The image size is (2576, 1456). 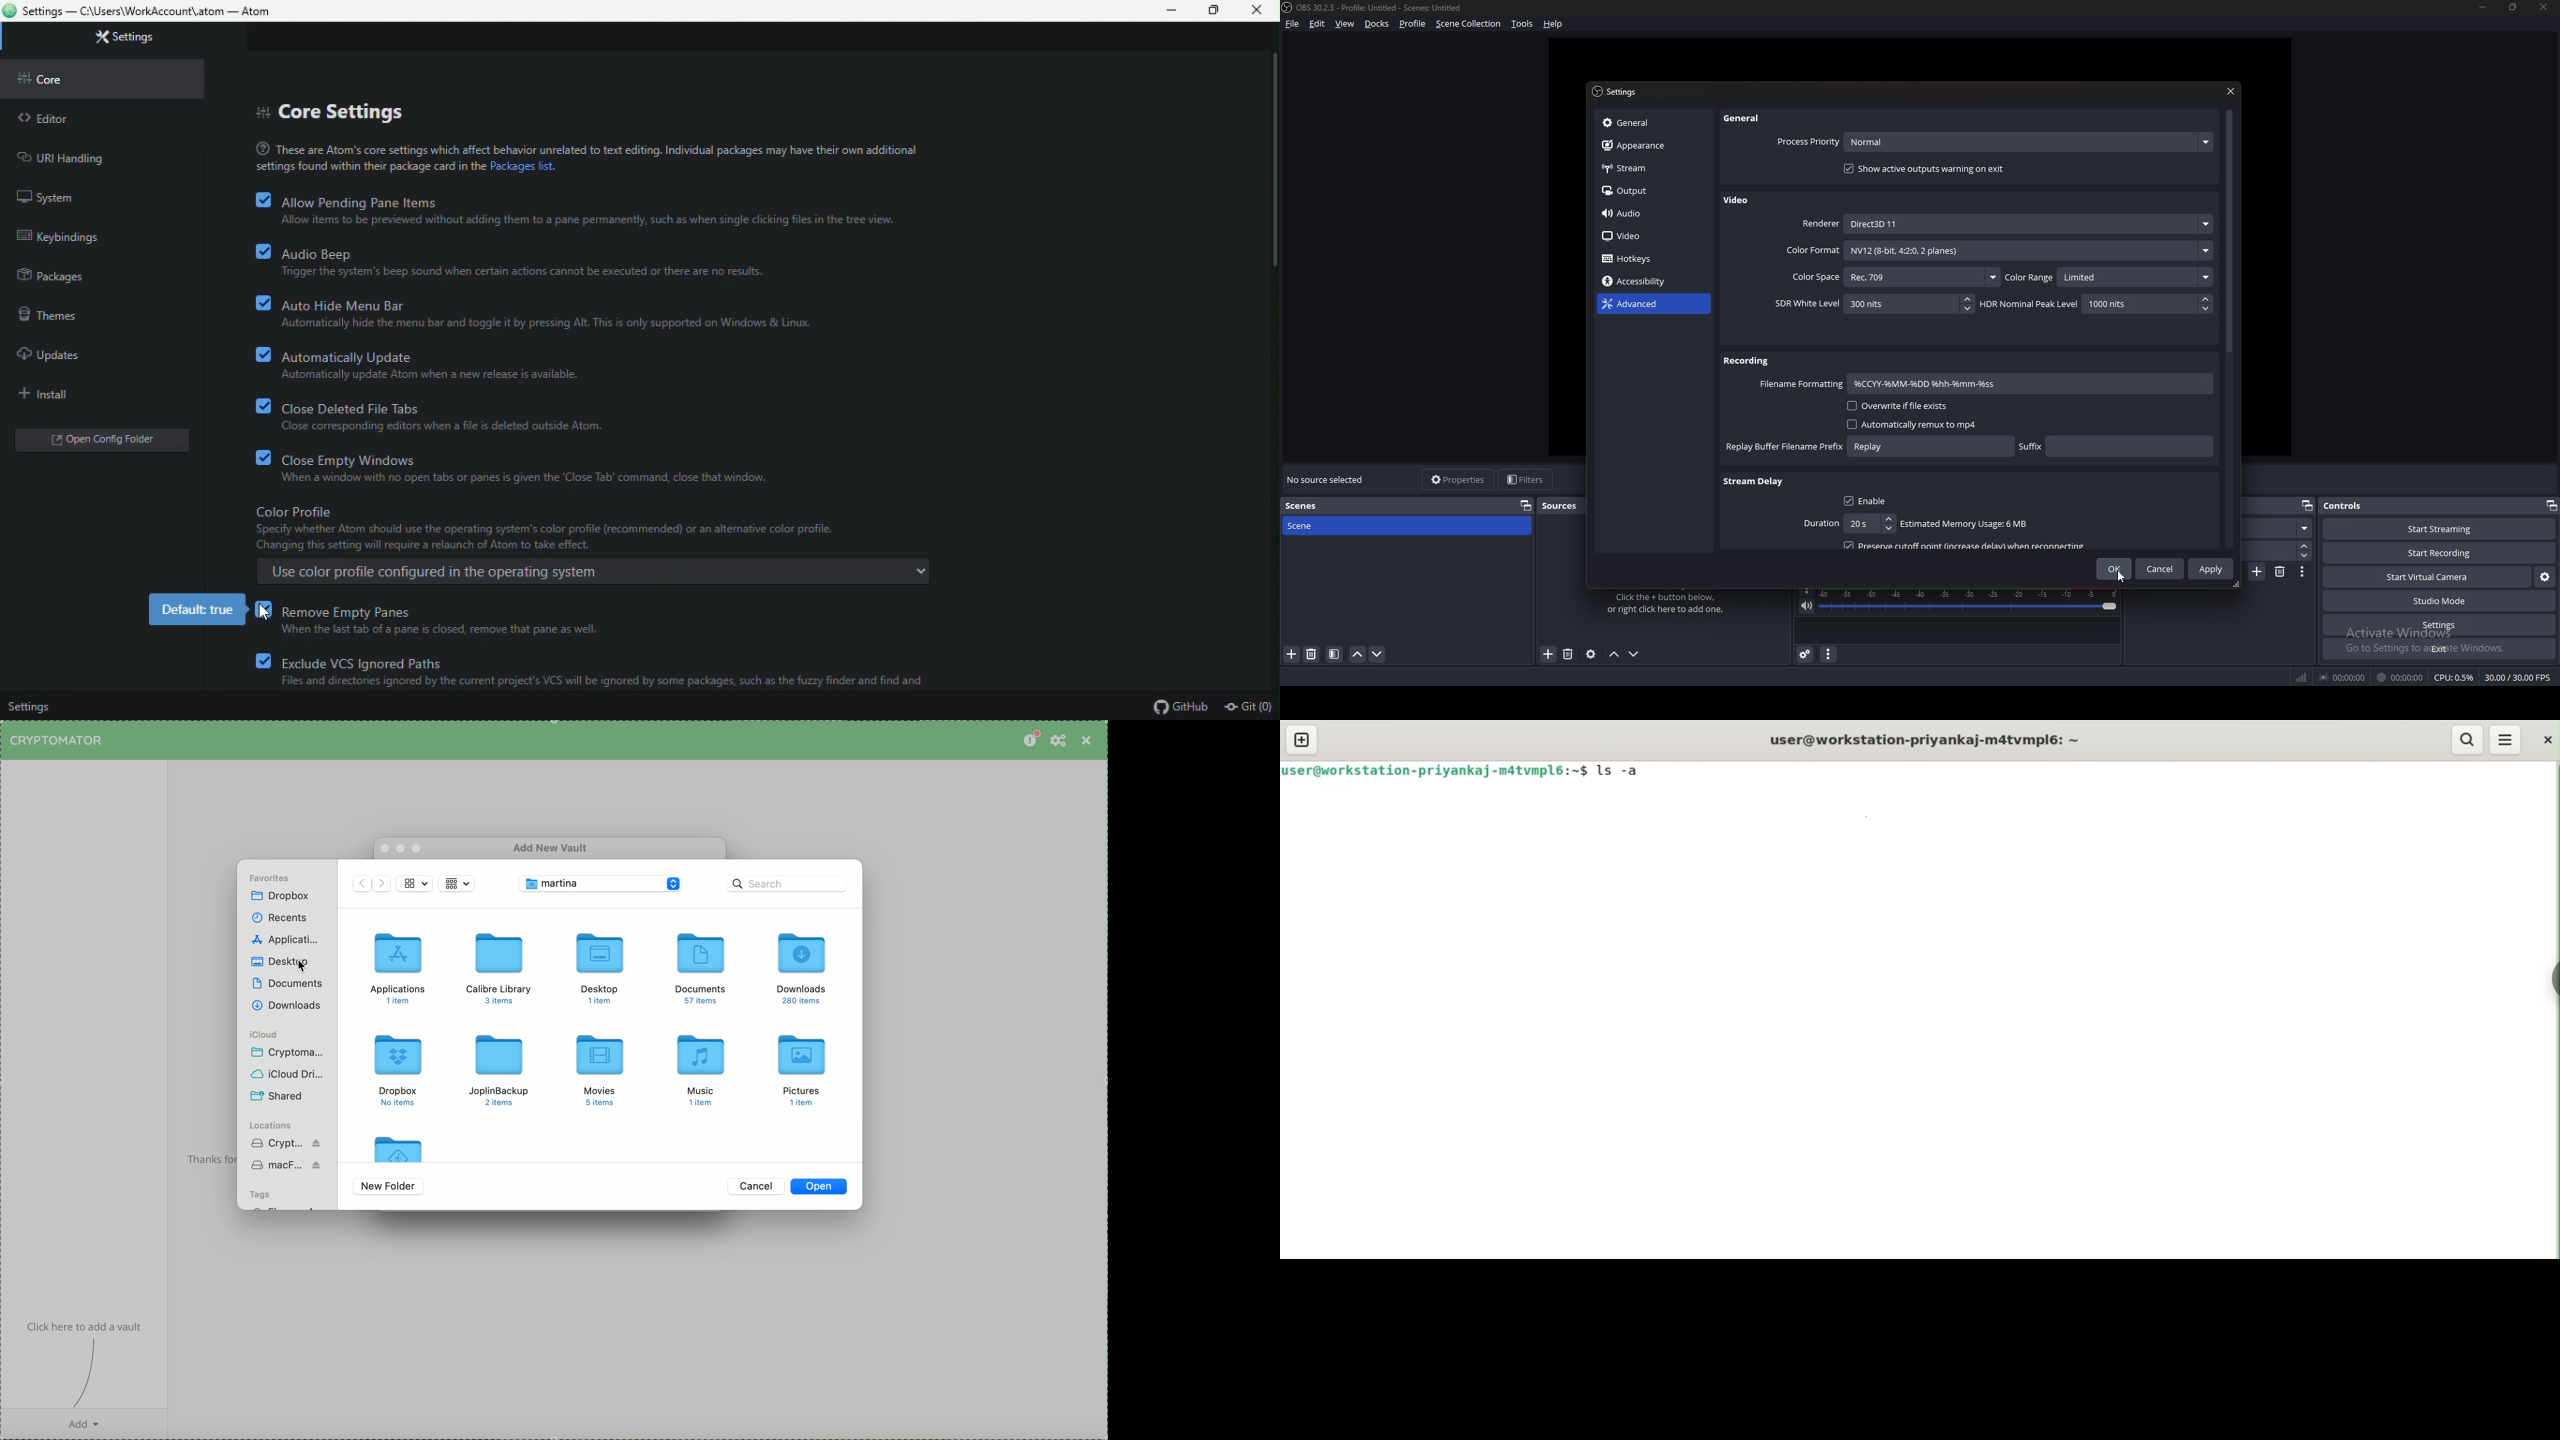 What do you see at coordinates (2349, 505) in the screenshot?
I see `controls` at bounding box center [2349, 505].